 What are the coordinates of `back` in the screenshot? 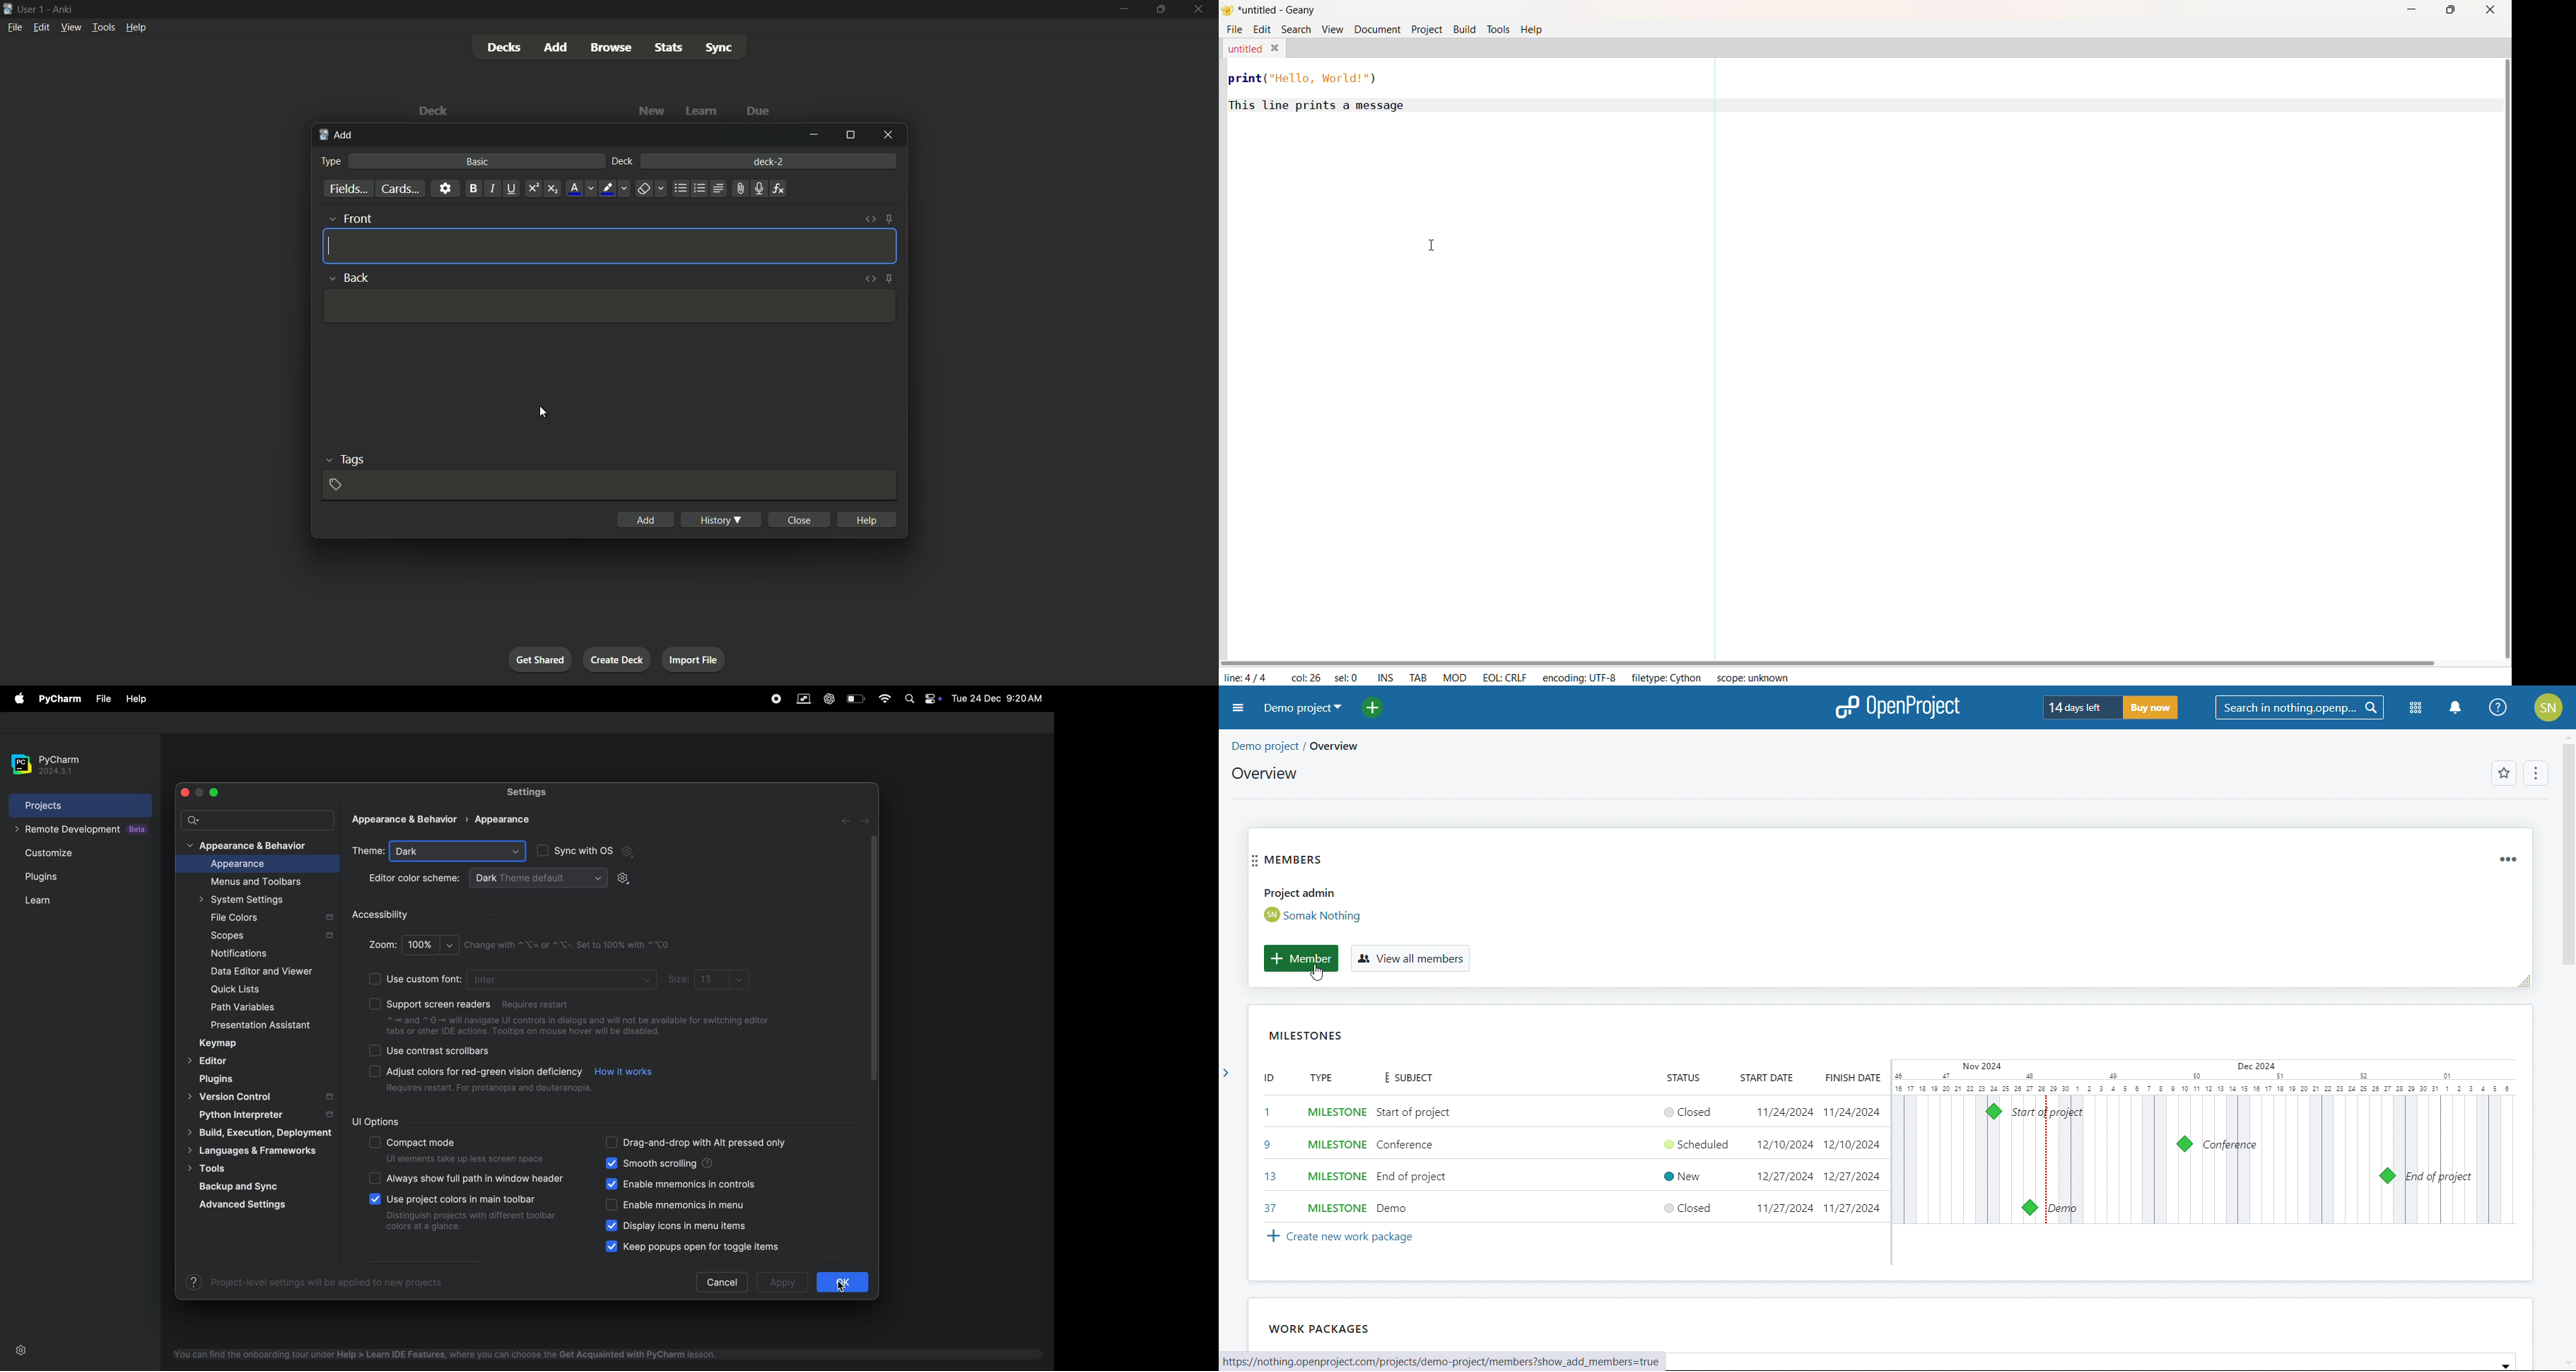 It's located at (848, 821).